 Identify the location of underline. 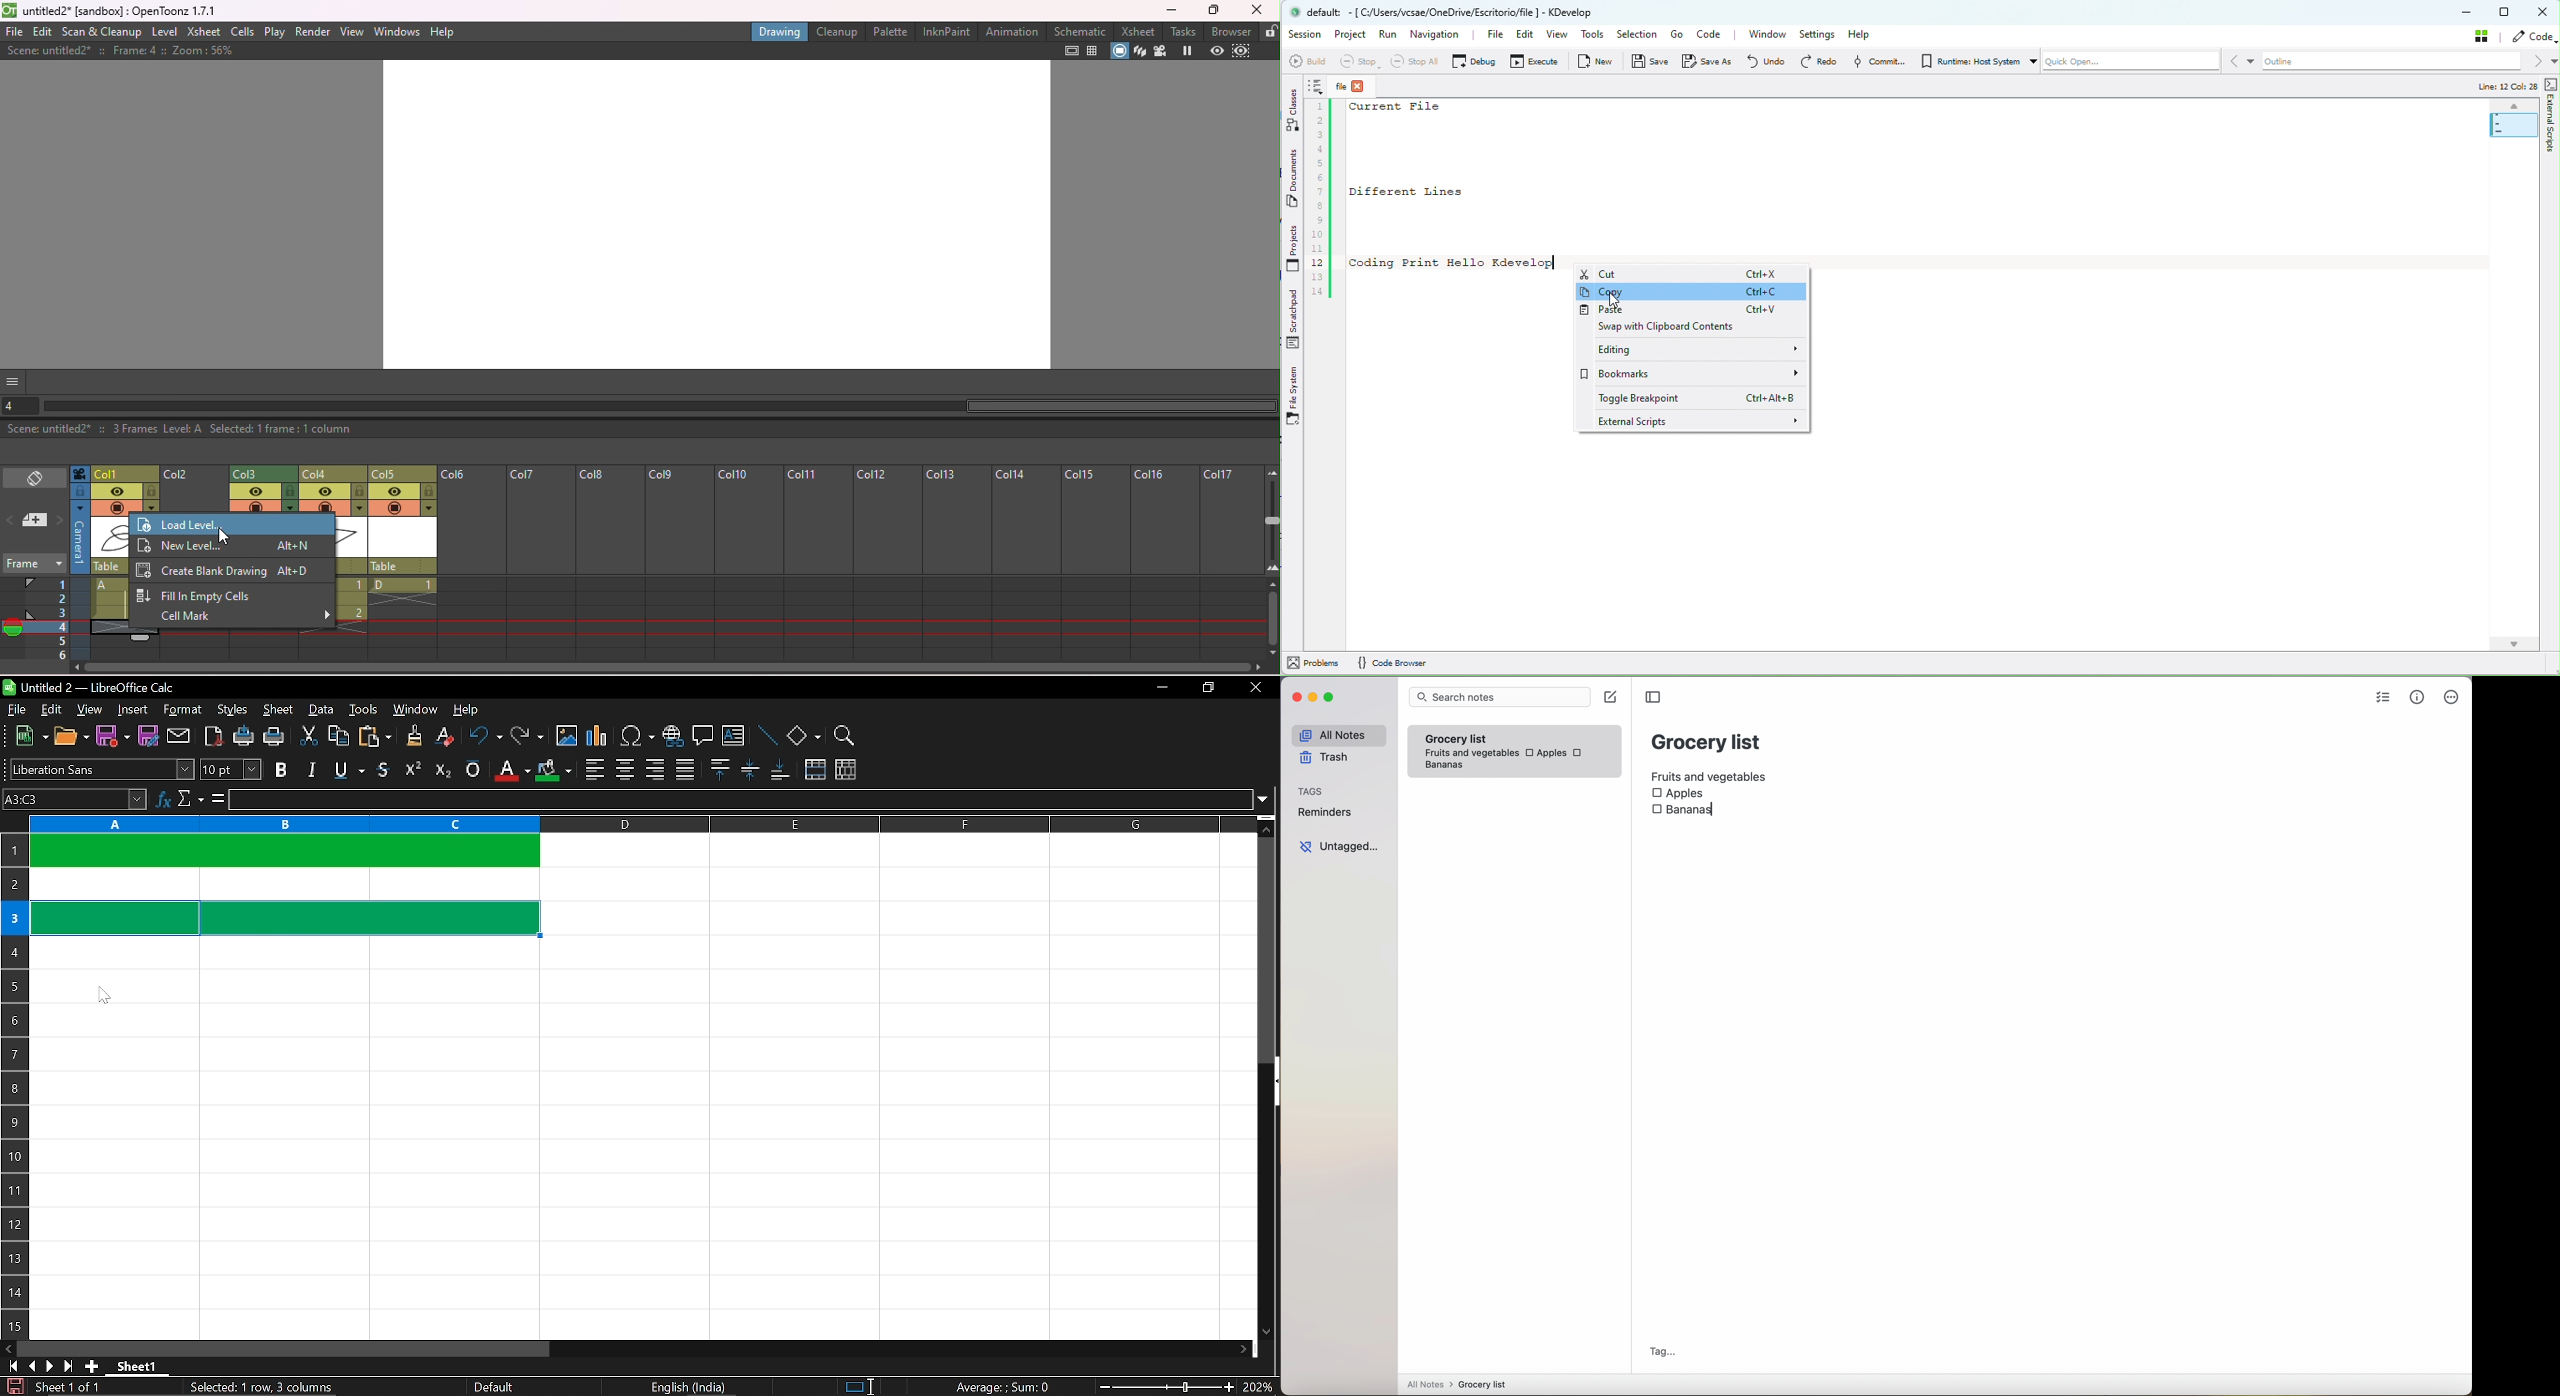
(346, 770).